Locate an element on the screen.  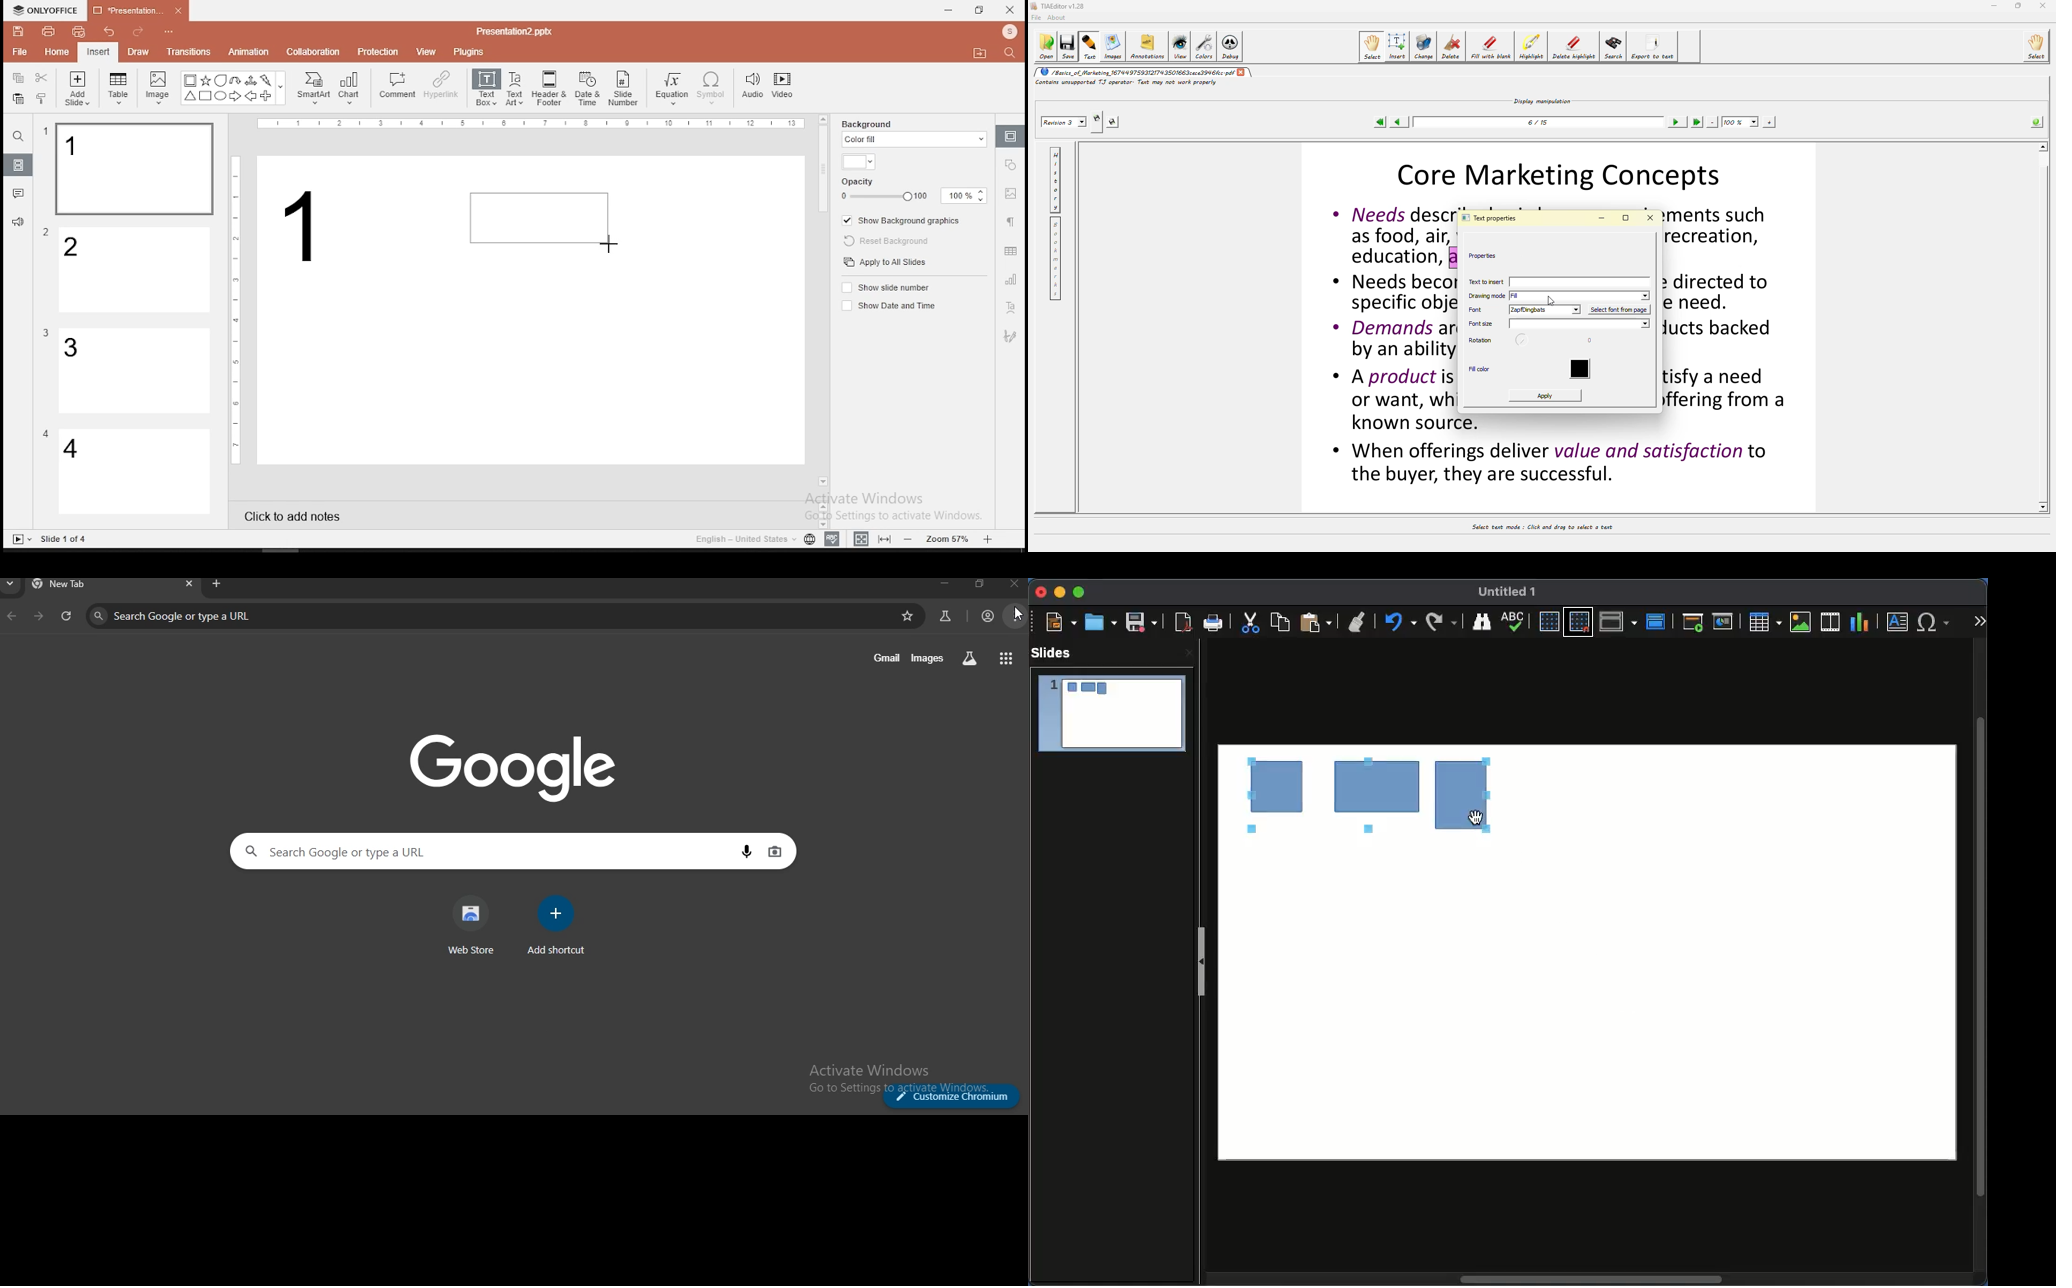
scroll down is located at coordinates (2045, 508).